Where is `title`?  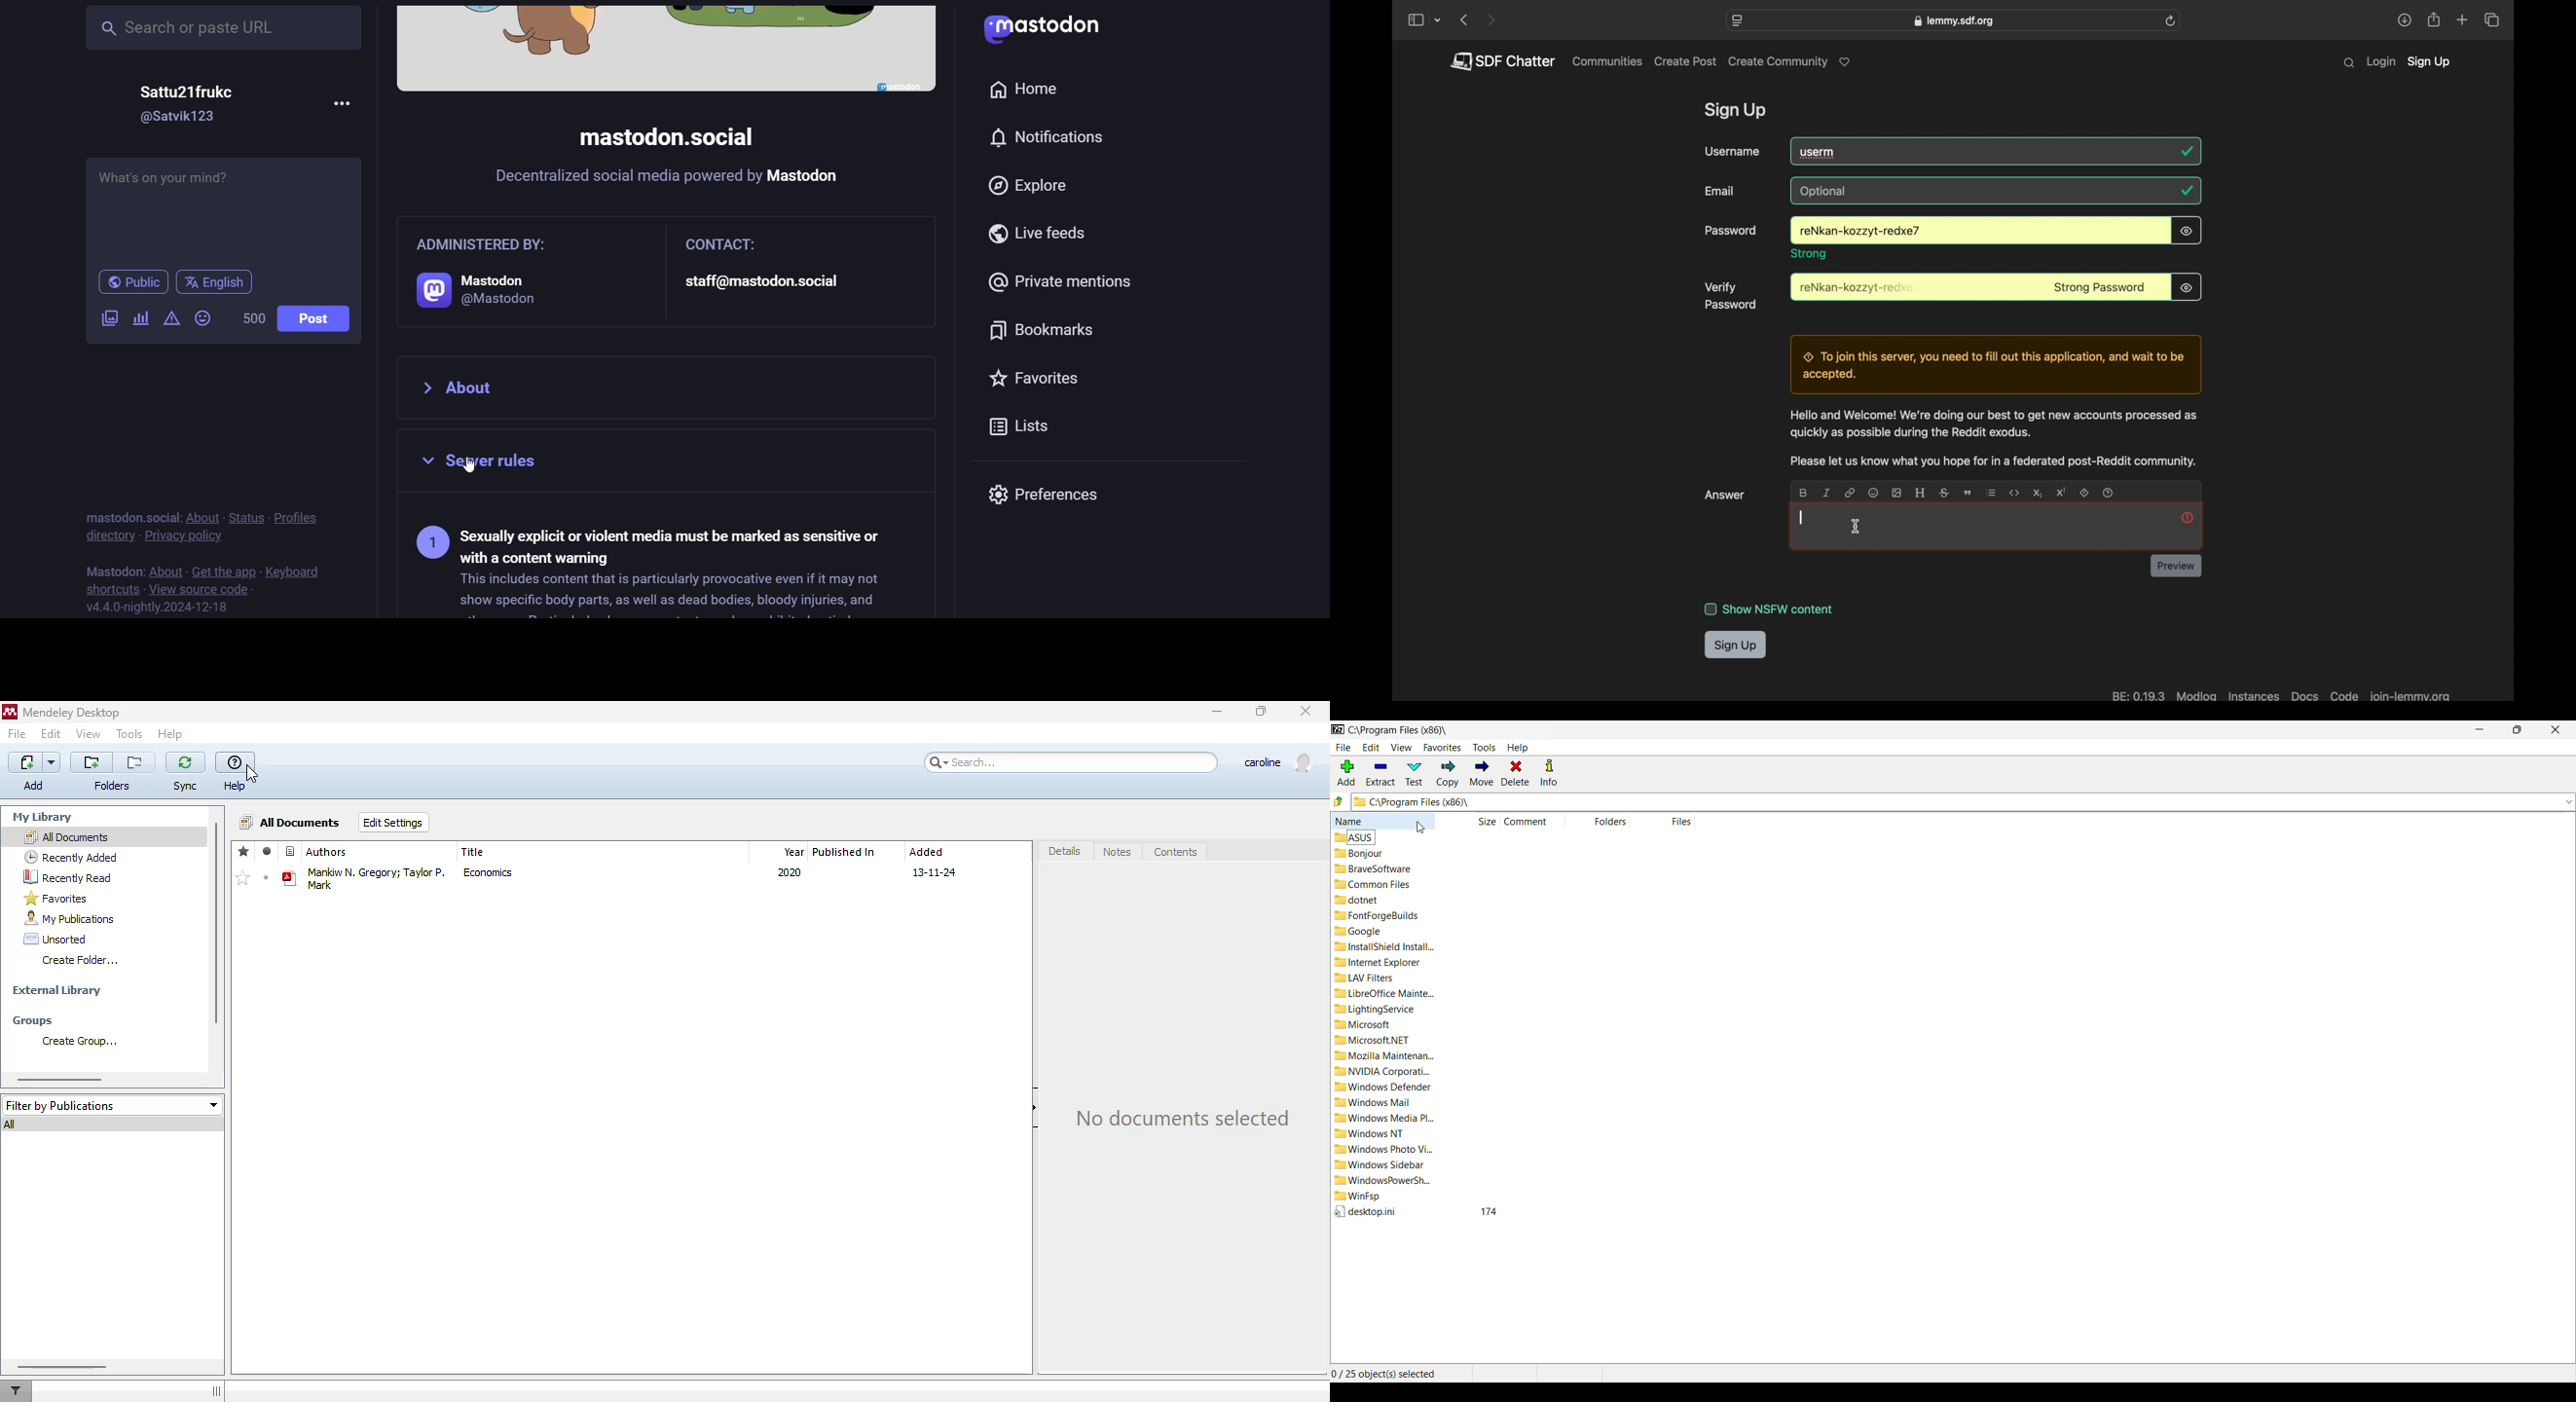
title is located at coordinates (472, 852).